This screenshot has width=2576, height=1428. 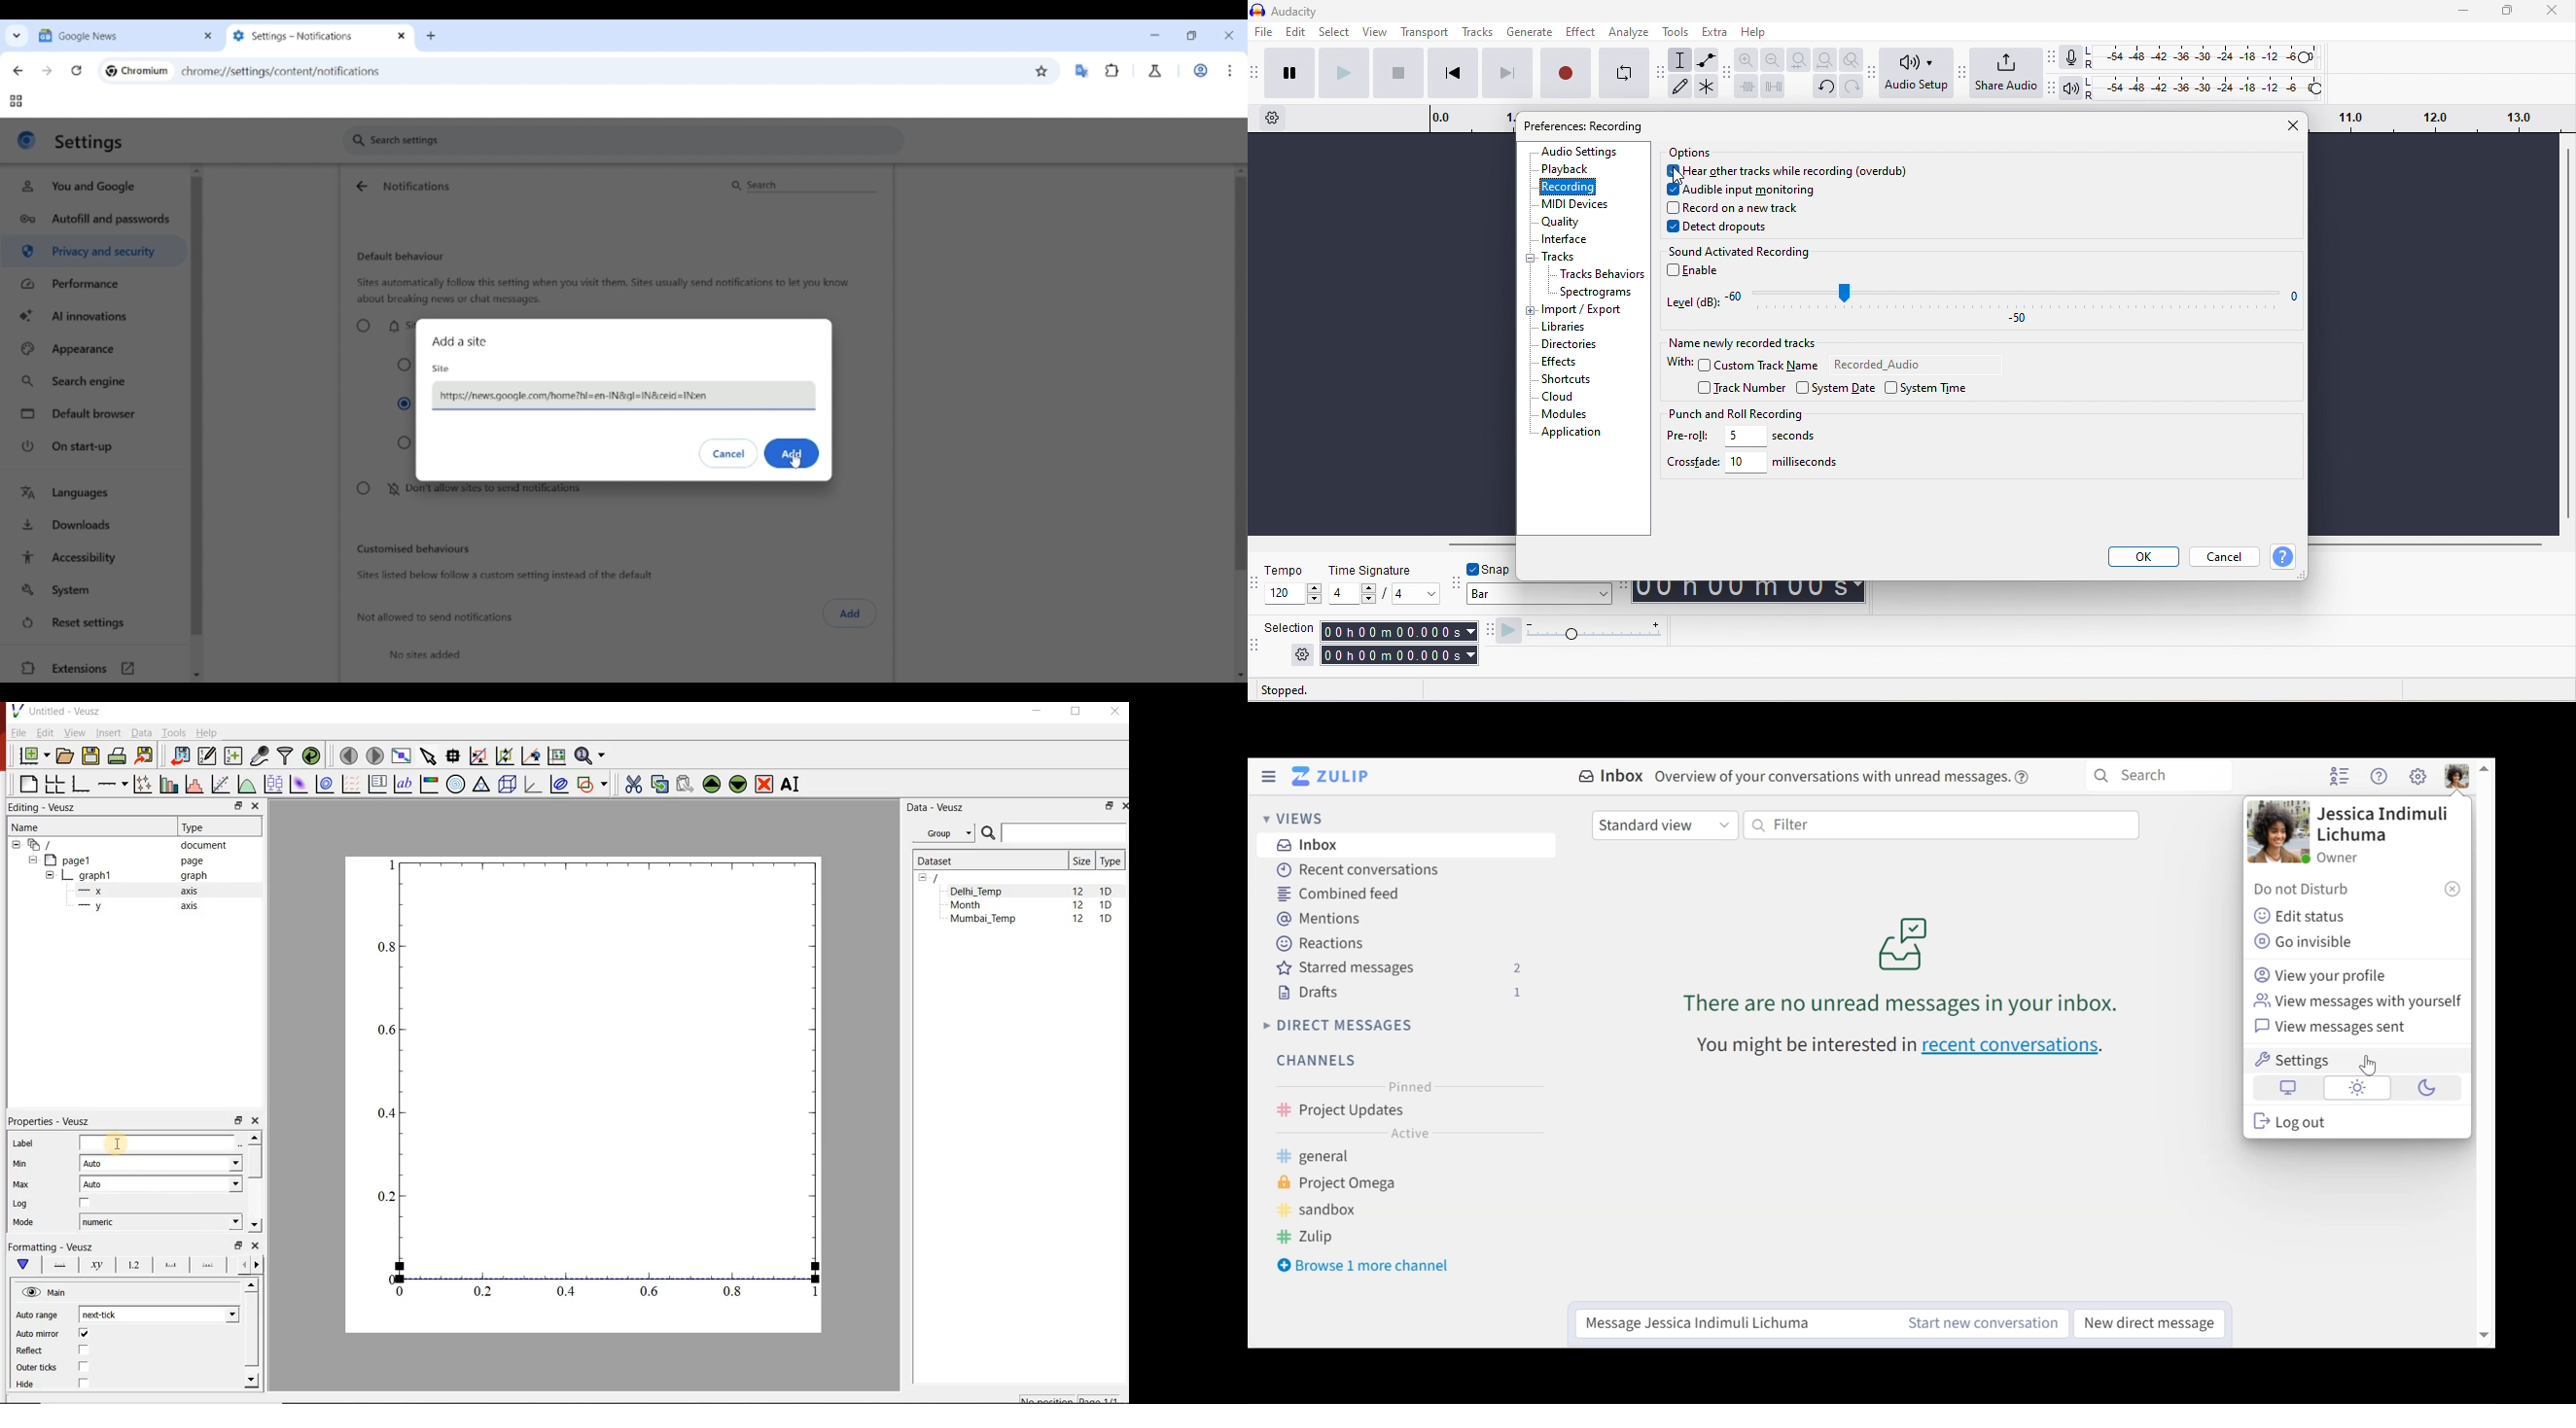 What do you see at coordinates (2424, 1090) in the screenshot?
I see `Dark theme` at bounding box center [2424, 1090].